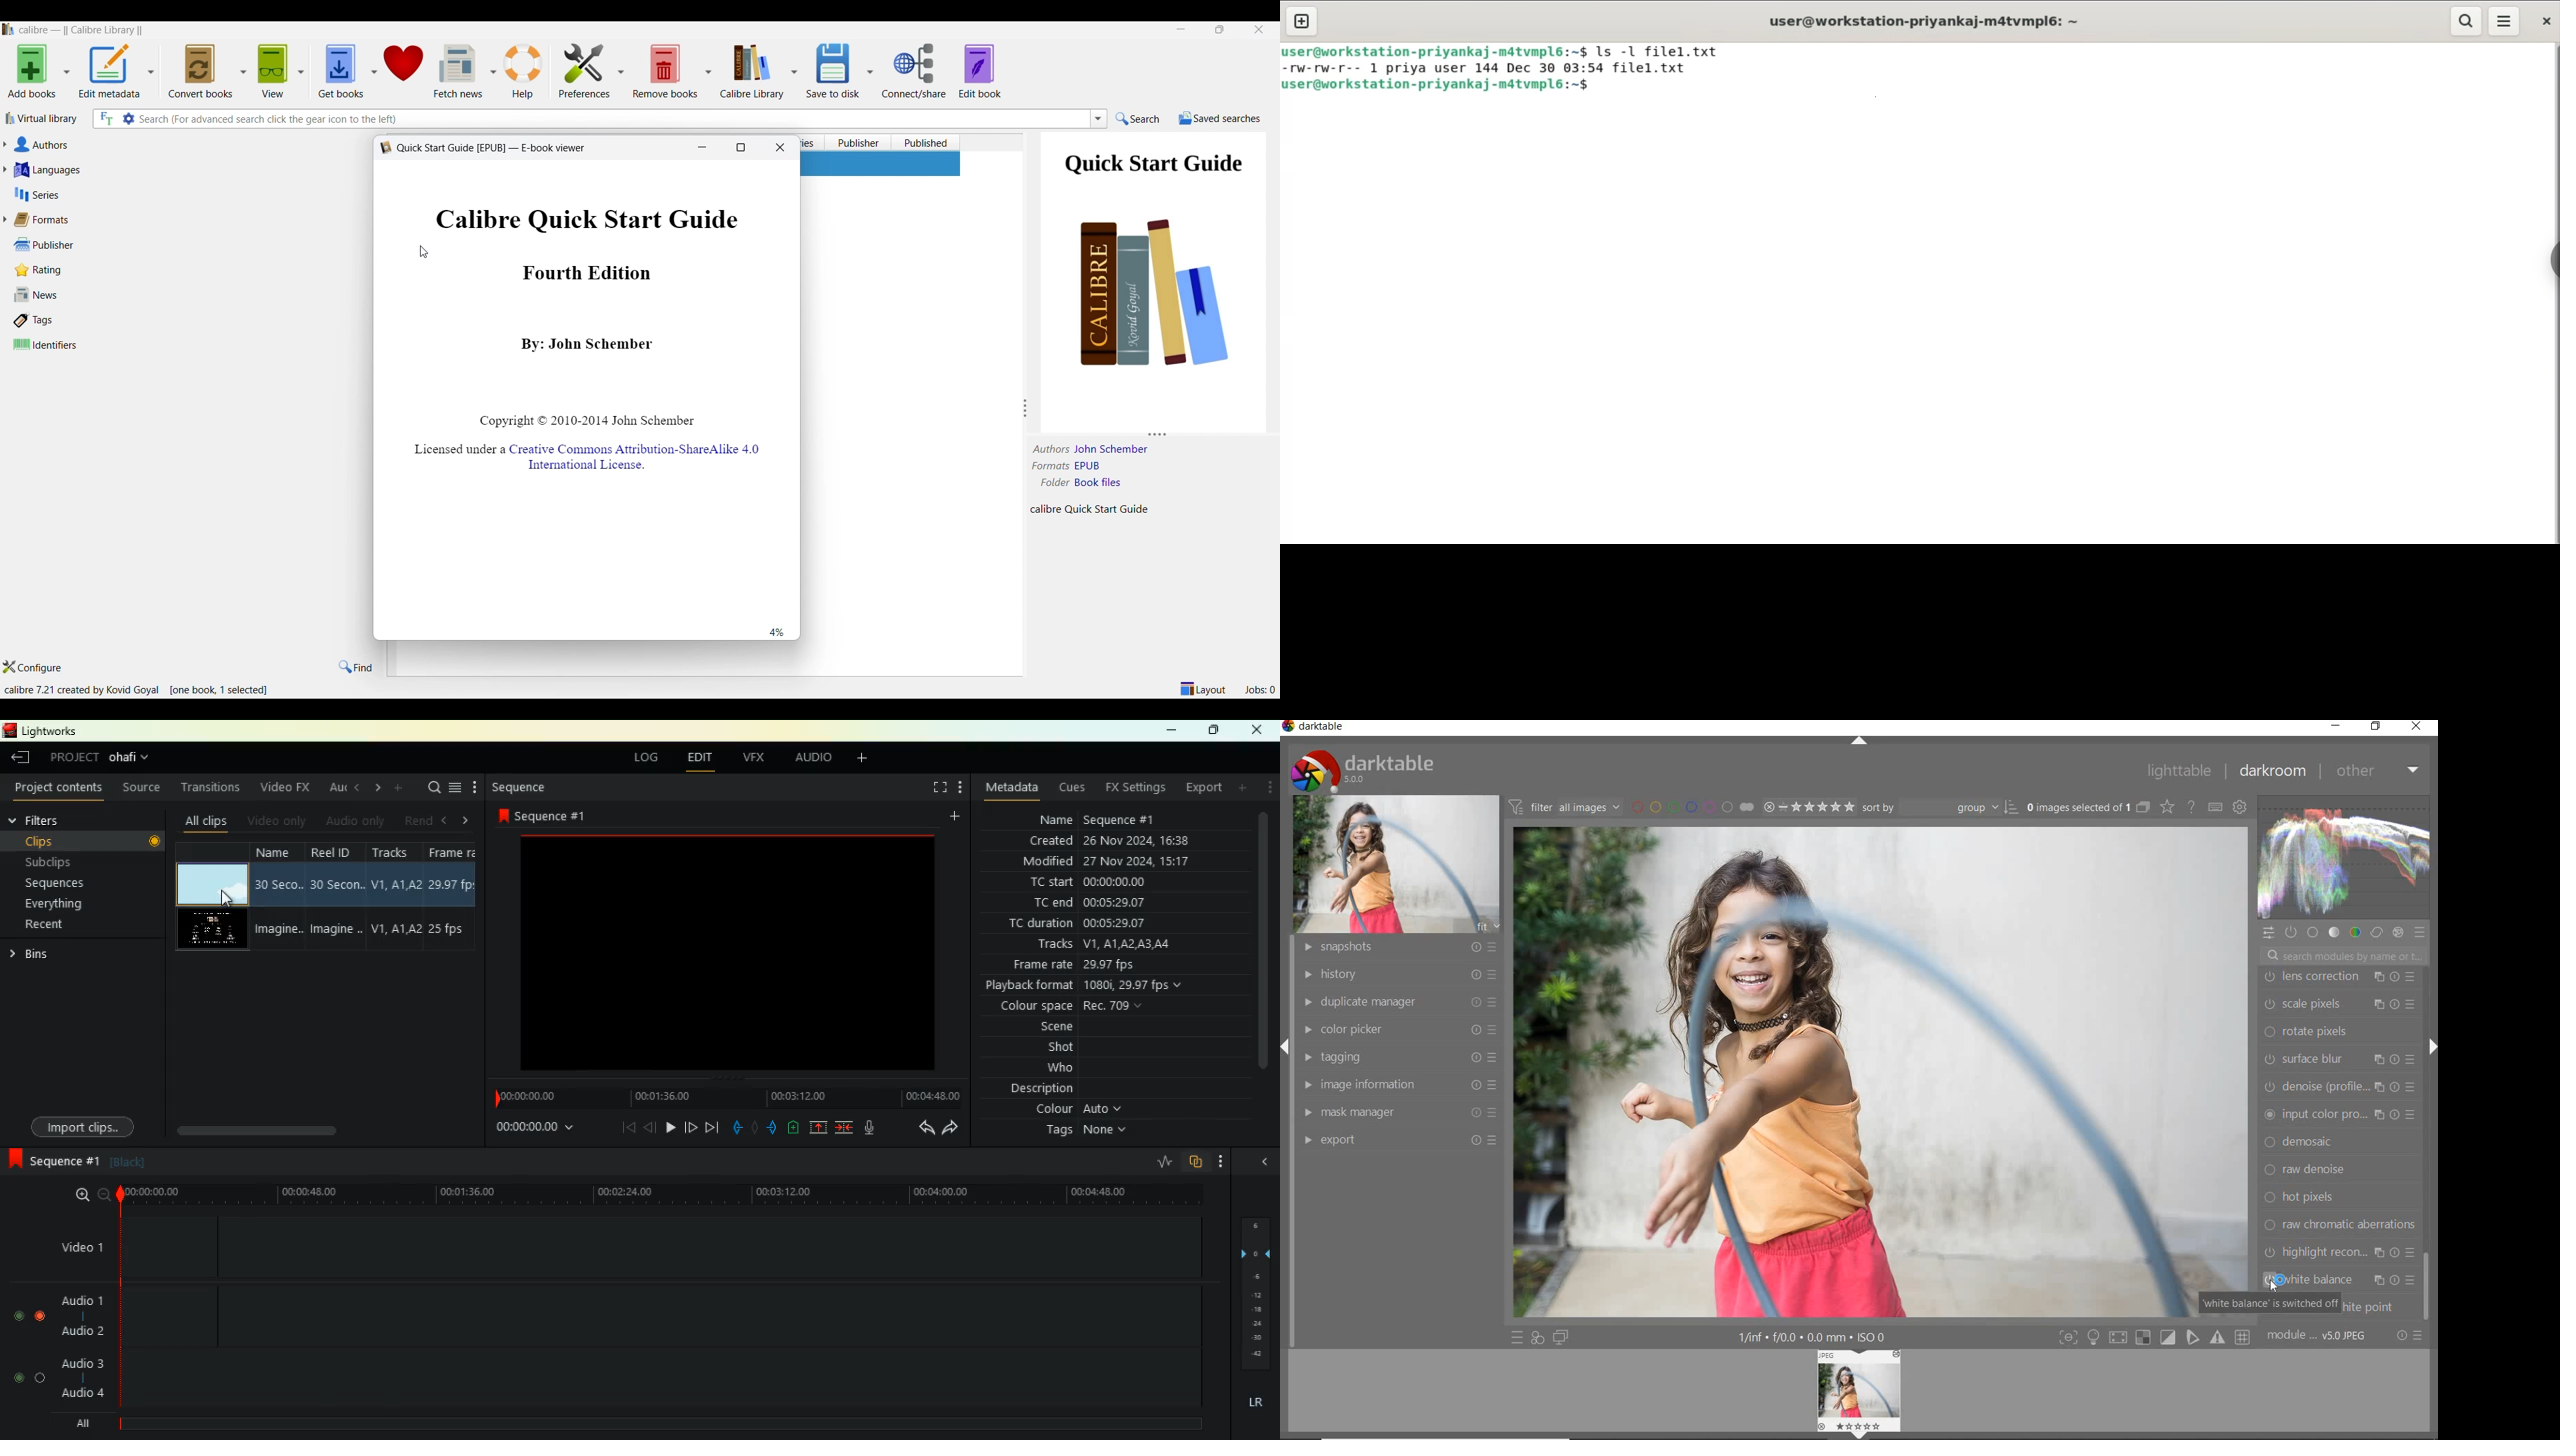  Describe the element at coordinates (612, 118) in the screenshot. I see `search box` at that location.